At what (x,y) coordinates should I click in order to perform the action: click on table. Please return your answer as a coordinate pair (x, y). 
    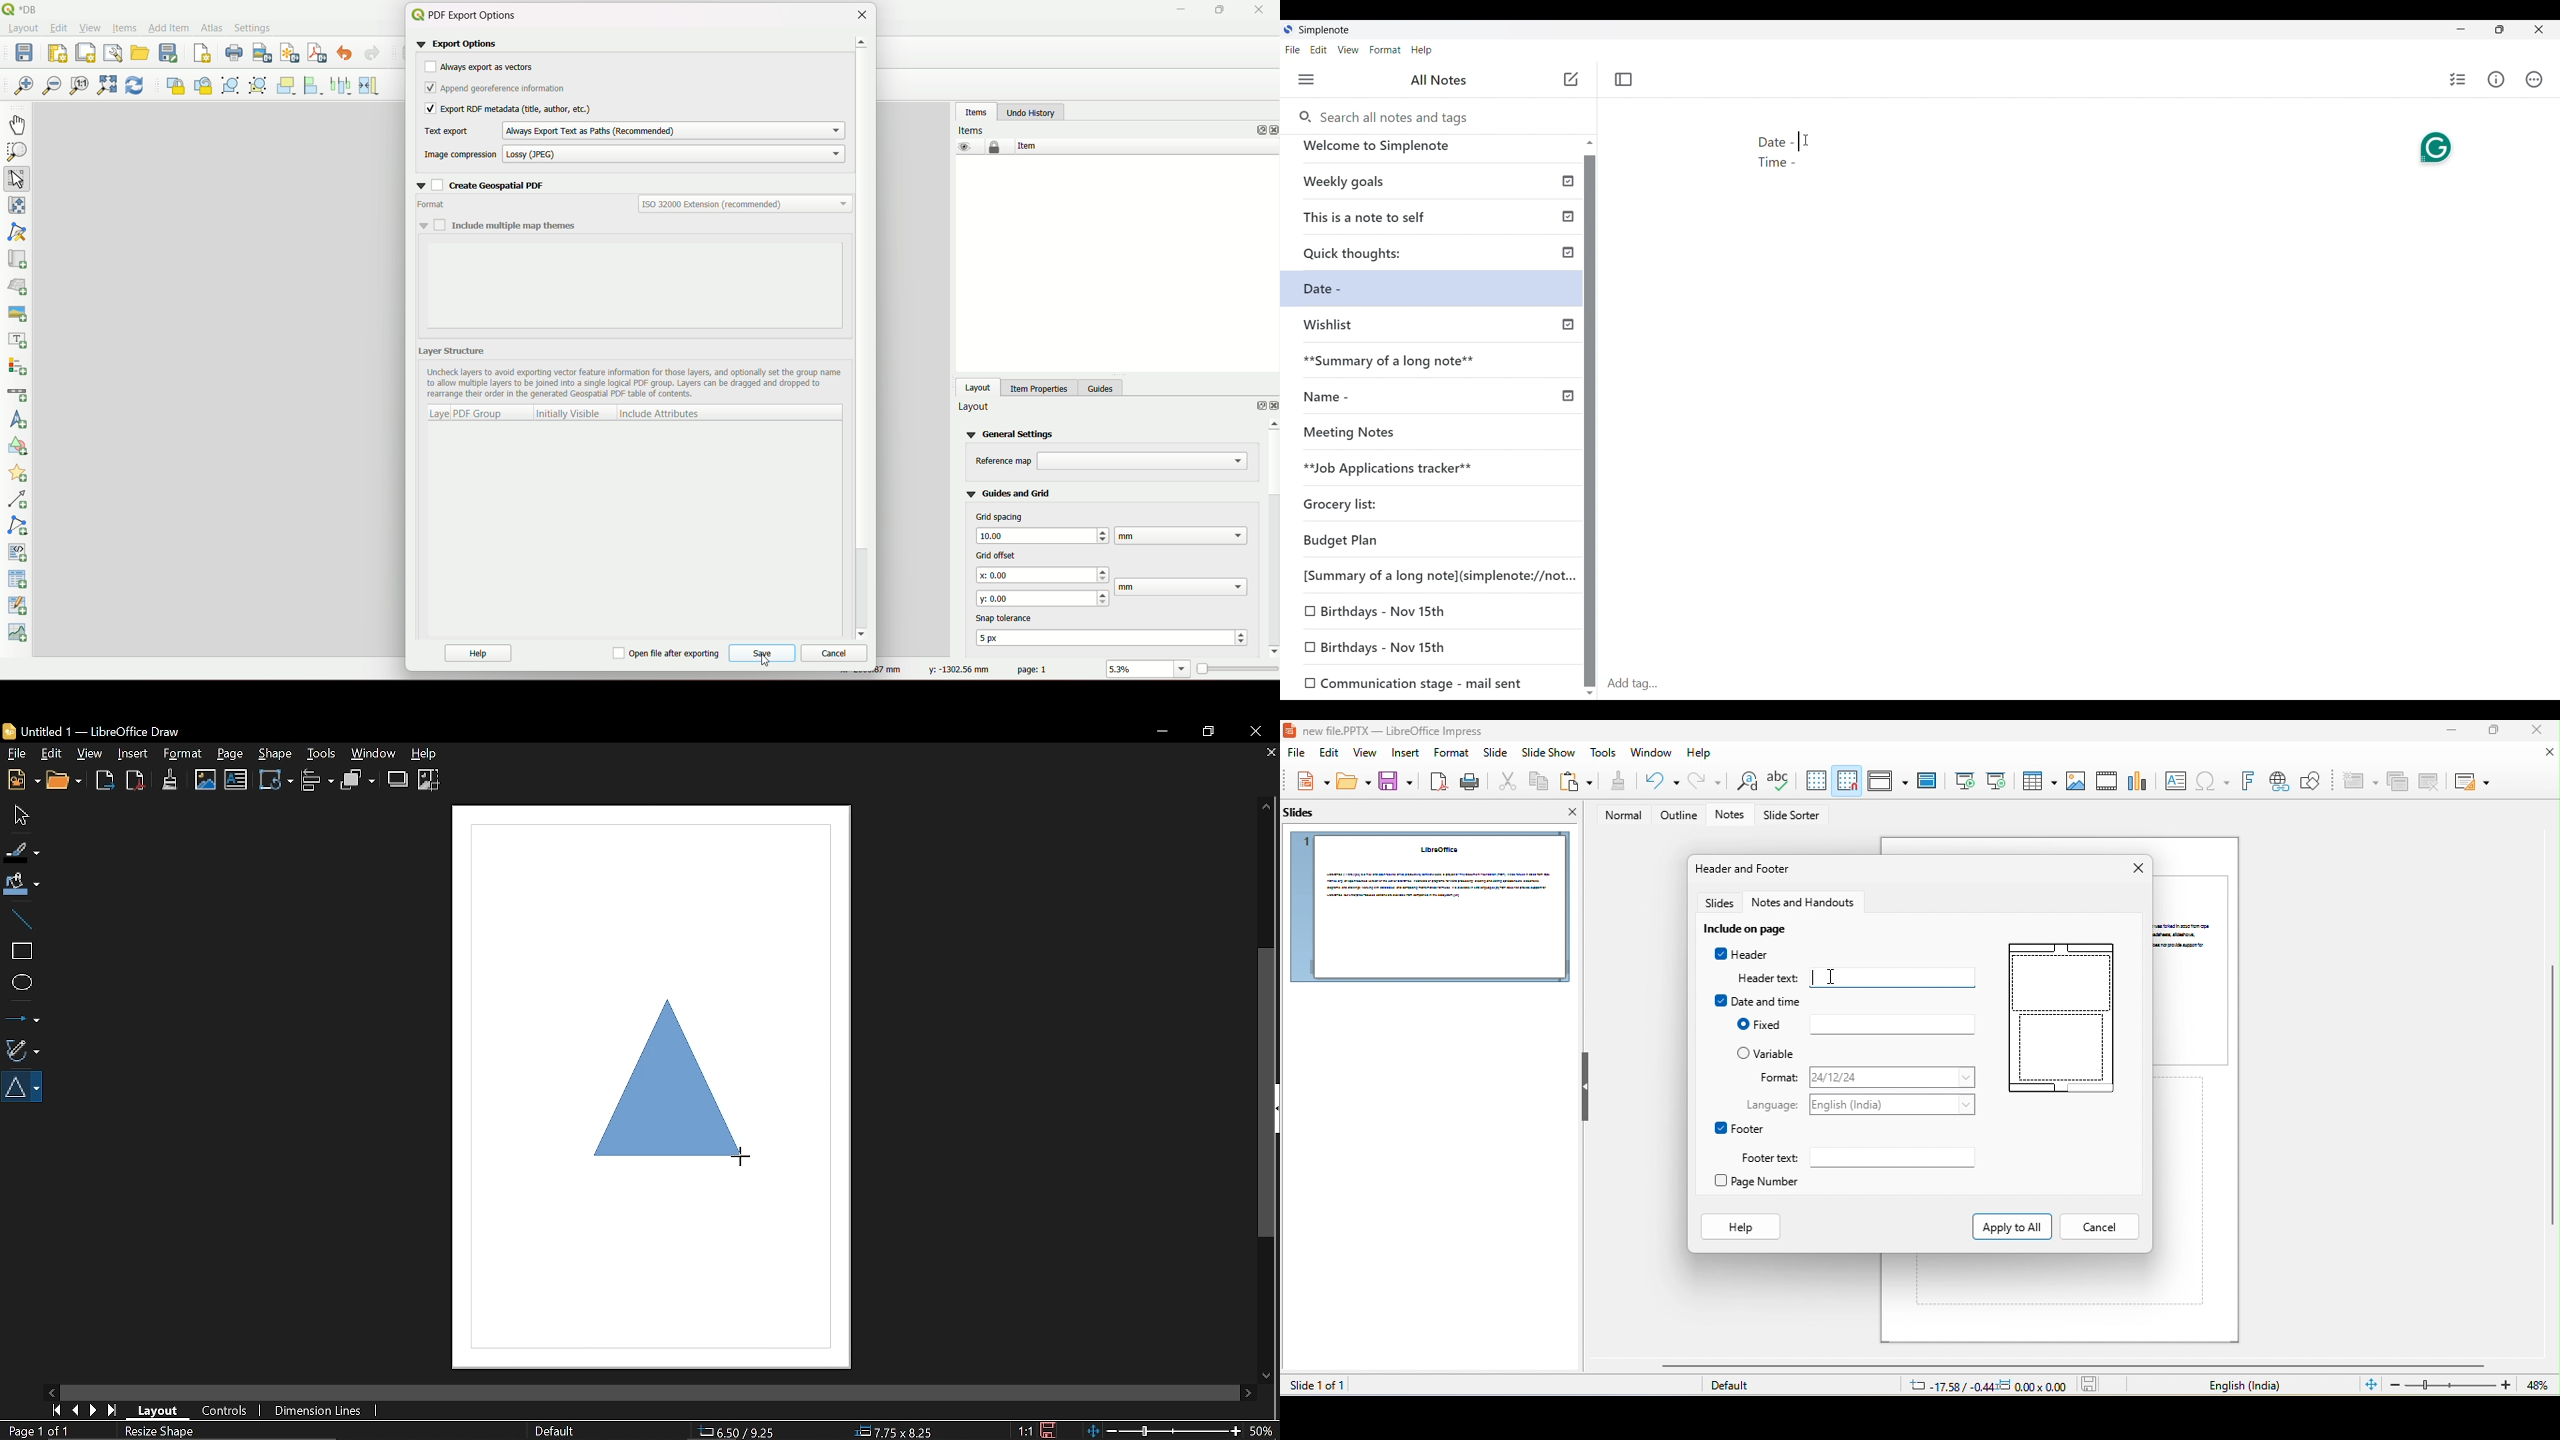
    Looking at the image, I should click on (2037, 780).